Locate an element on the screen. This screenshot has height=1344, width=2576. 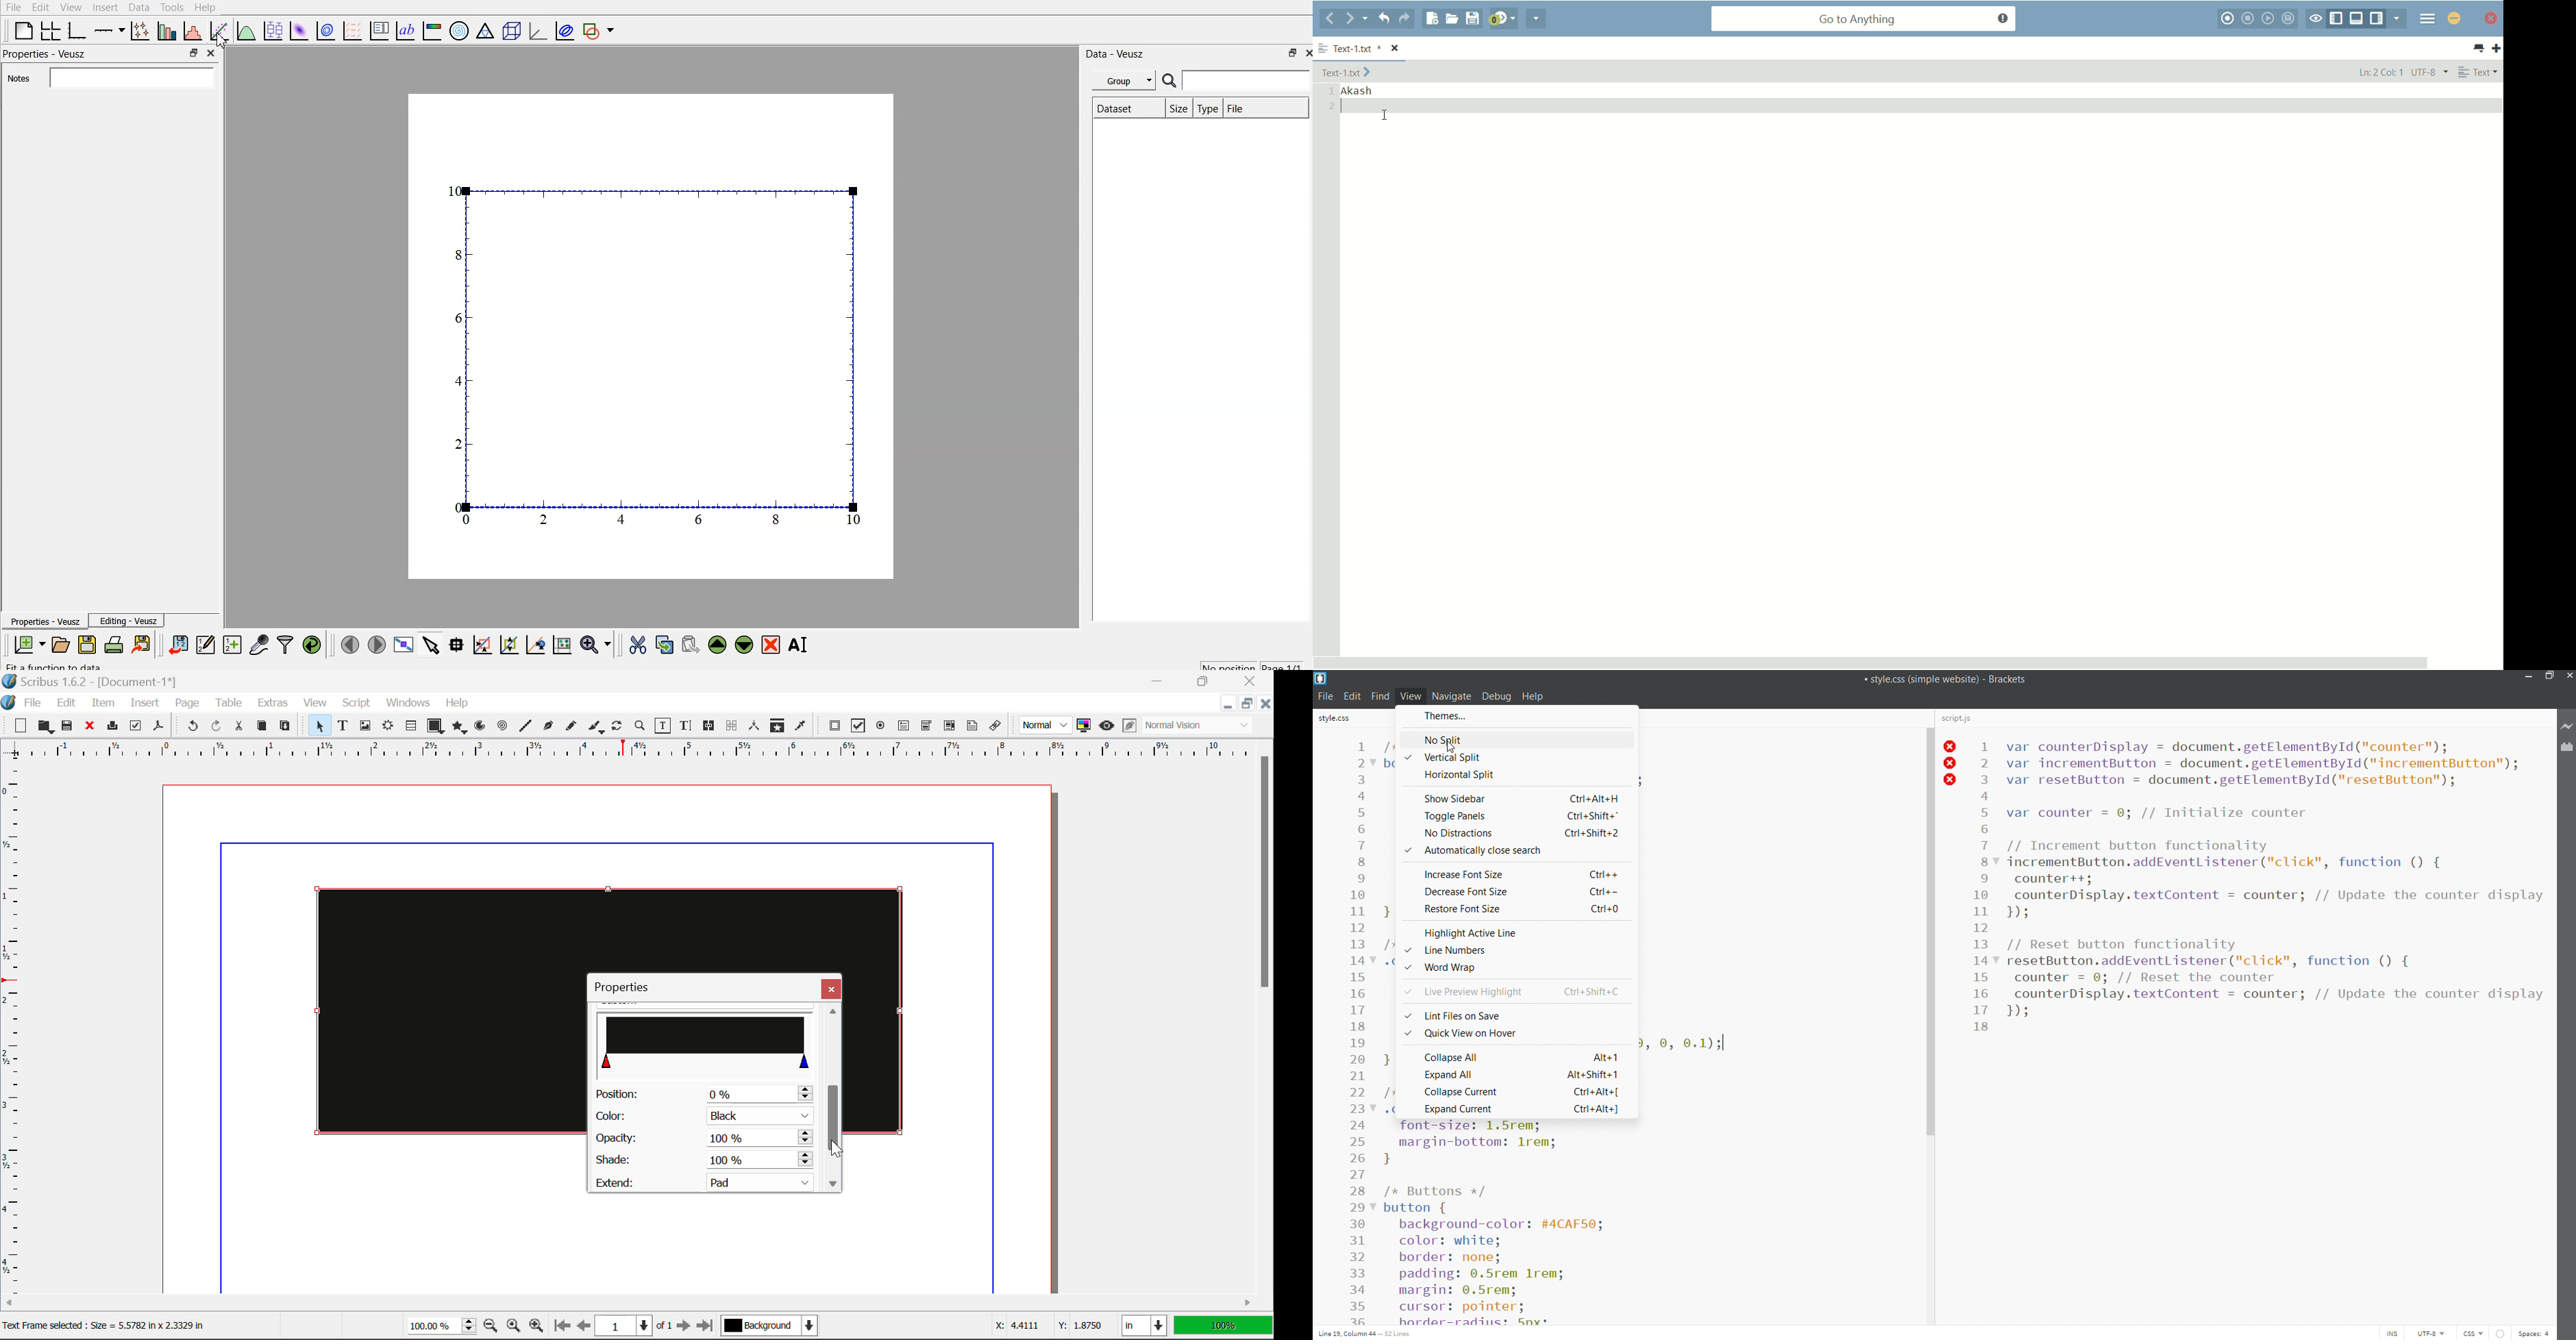
help is located at coordinates (1534, 696).